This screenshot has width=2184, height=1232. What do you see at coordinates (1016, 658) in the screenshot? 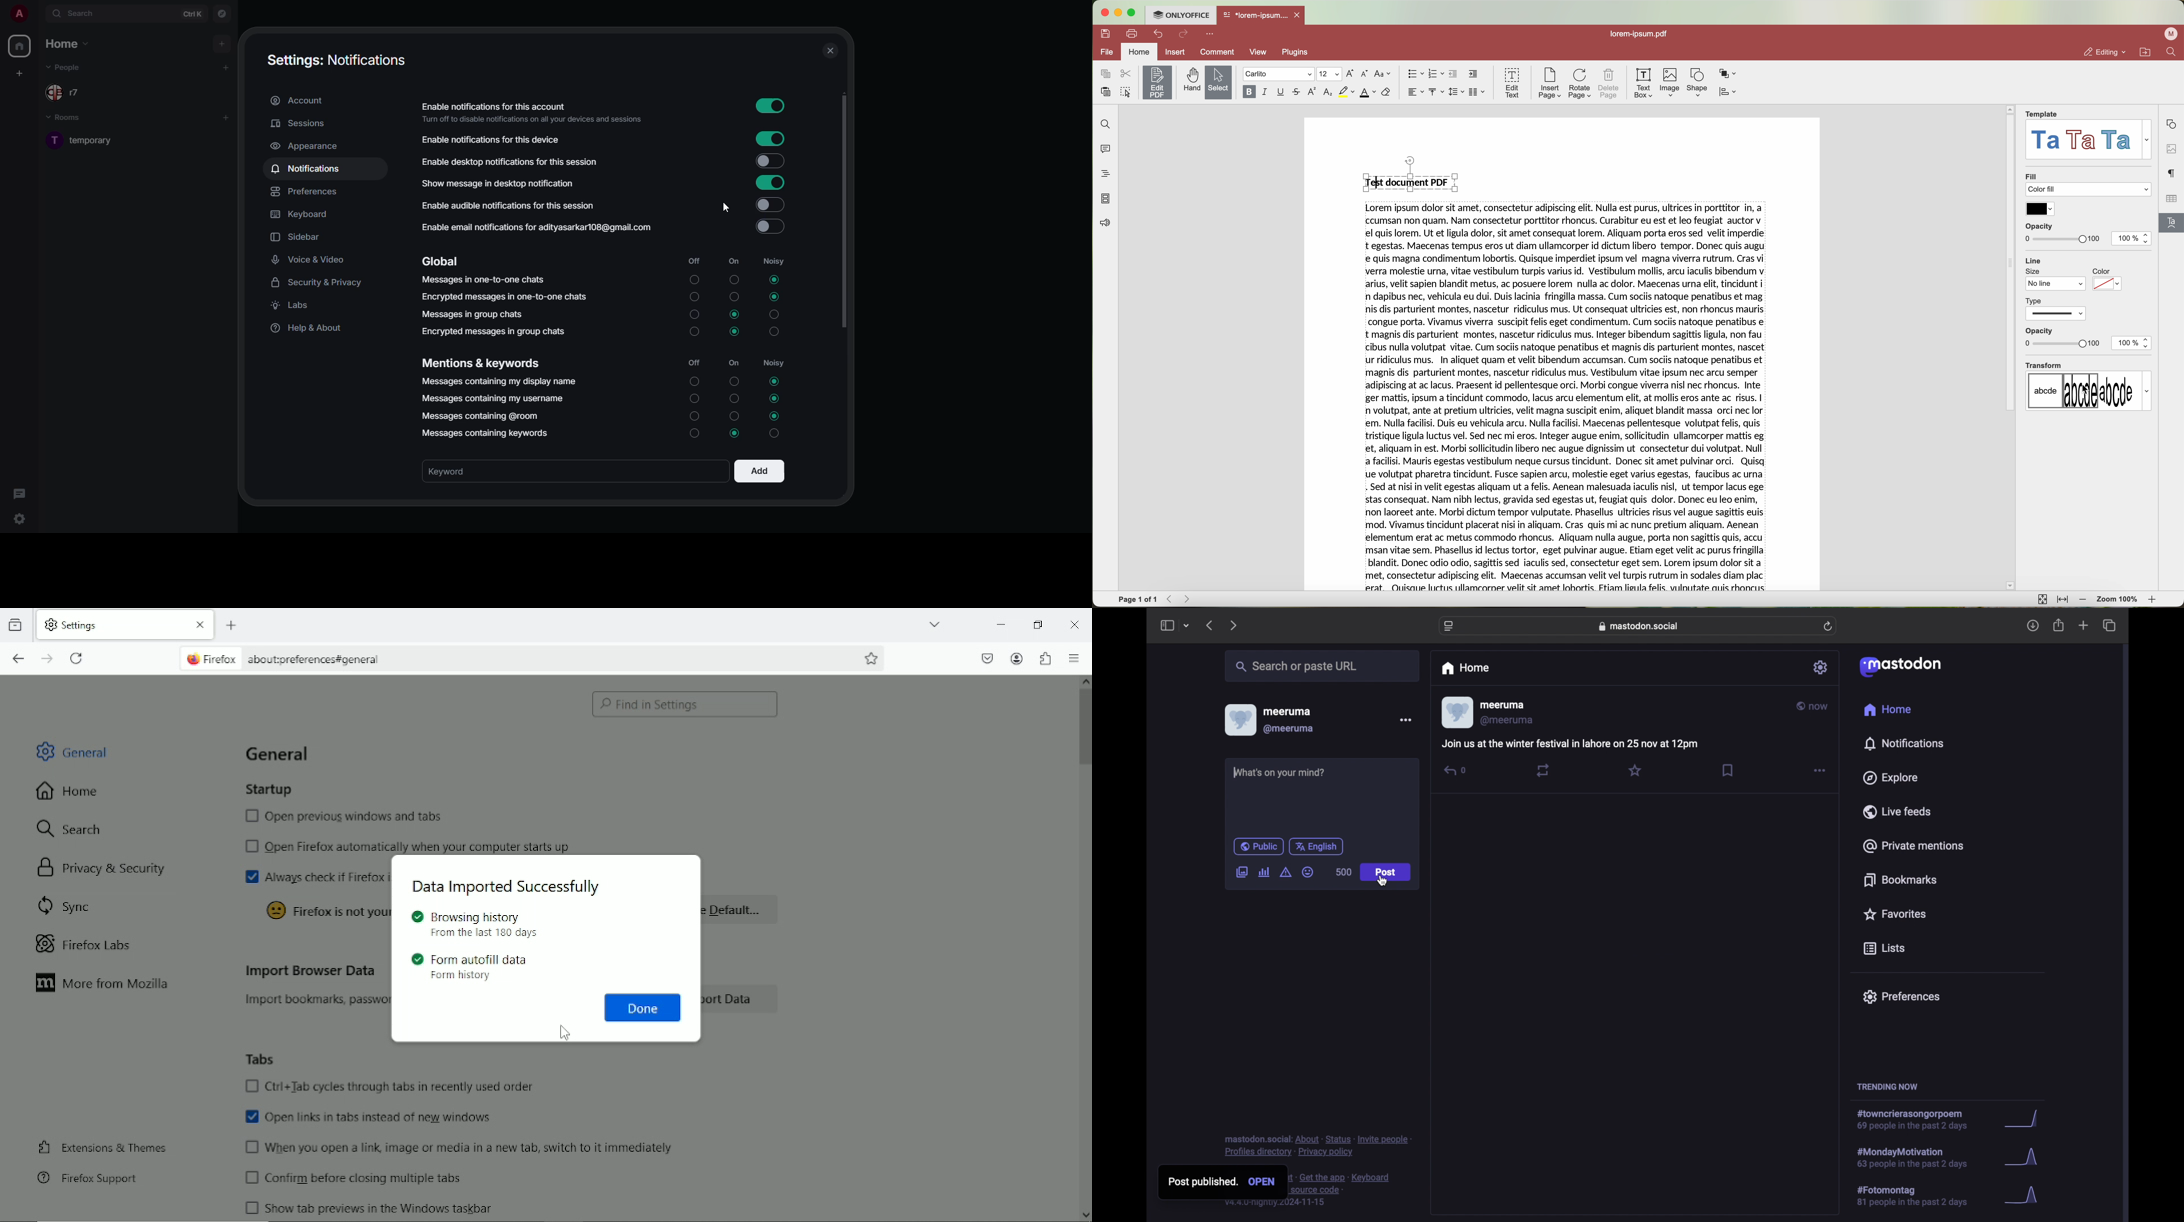
I see `Account` at bounding box center [1016, 658].